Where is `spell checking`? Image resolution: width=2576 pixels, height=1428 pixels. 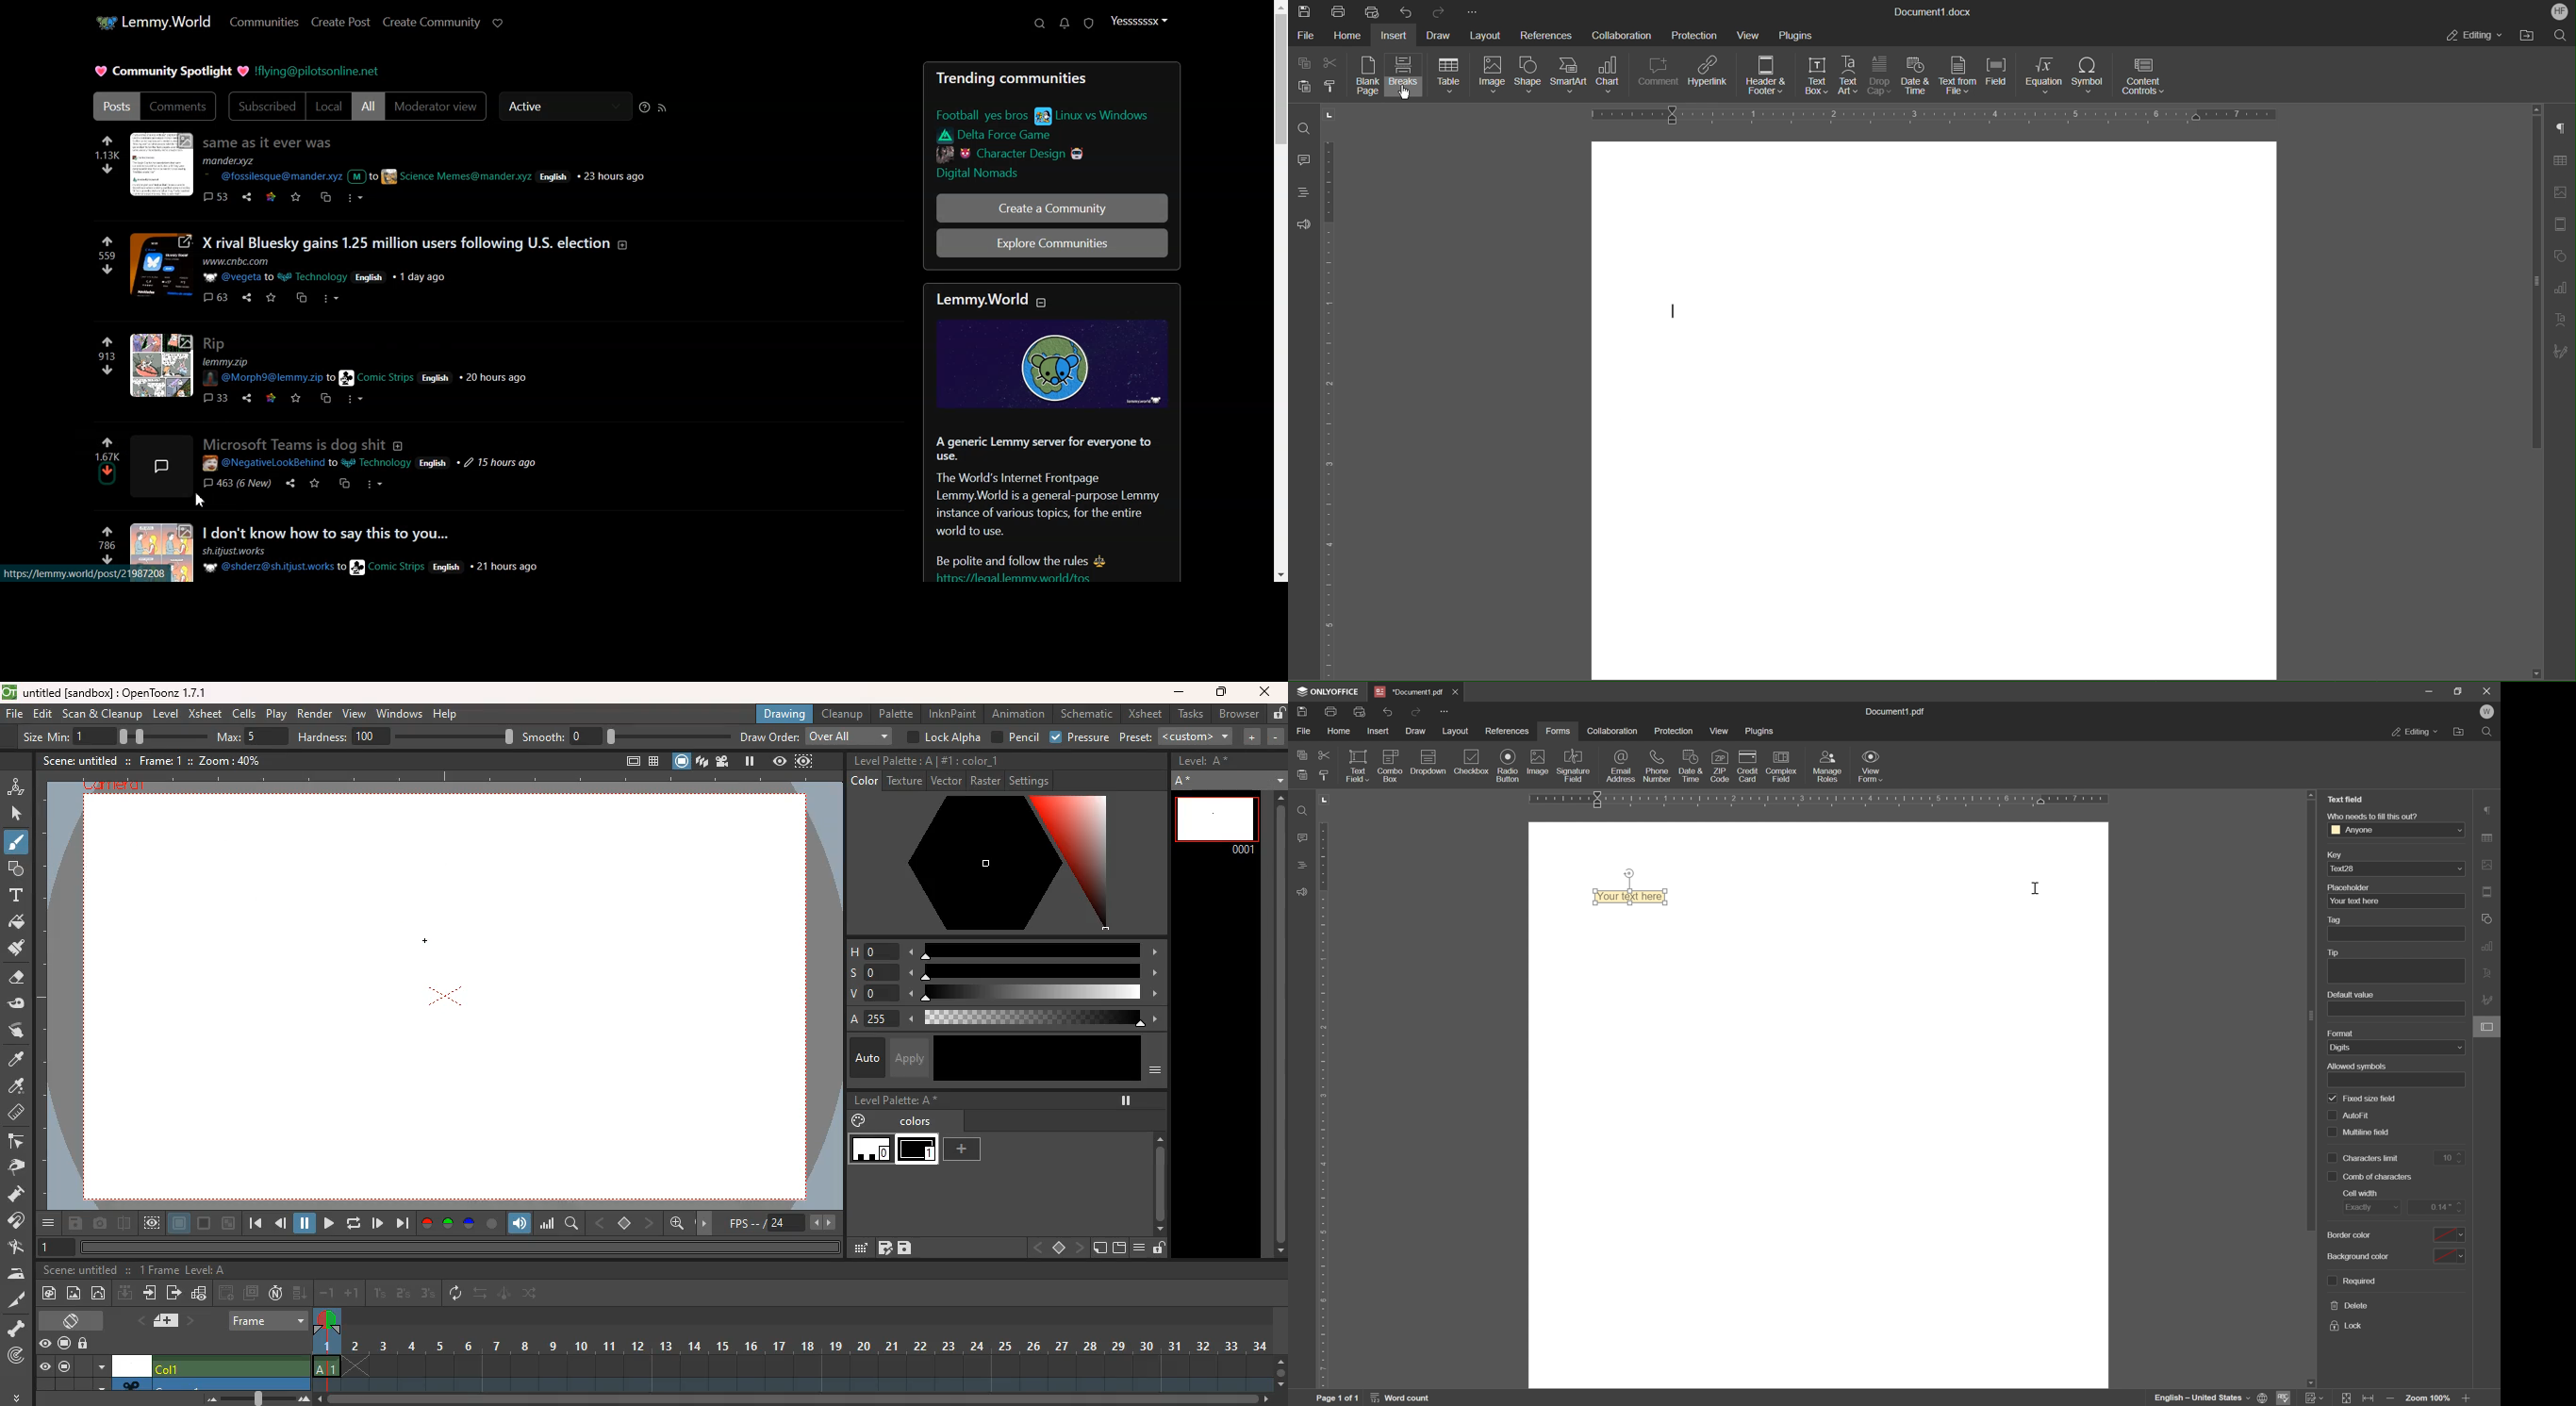
spell checking is located at coordinates (2286, 1398).